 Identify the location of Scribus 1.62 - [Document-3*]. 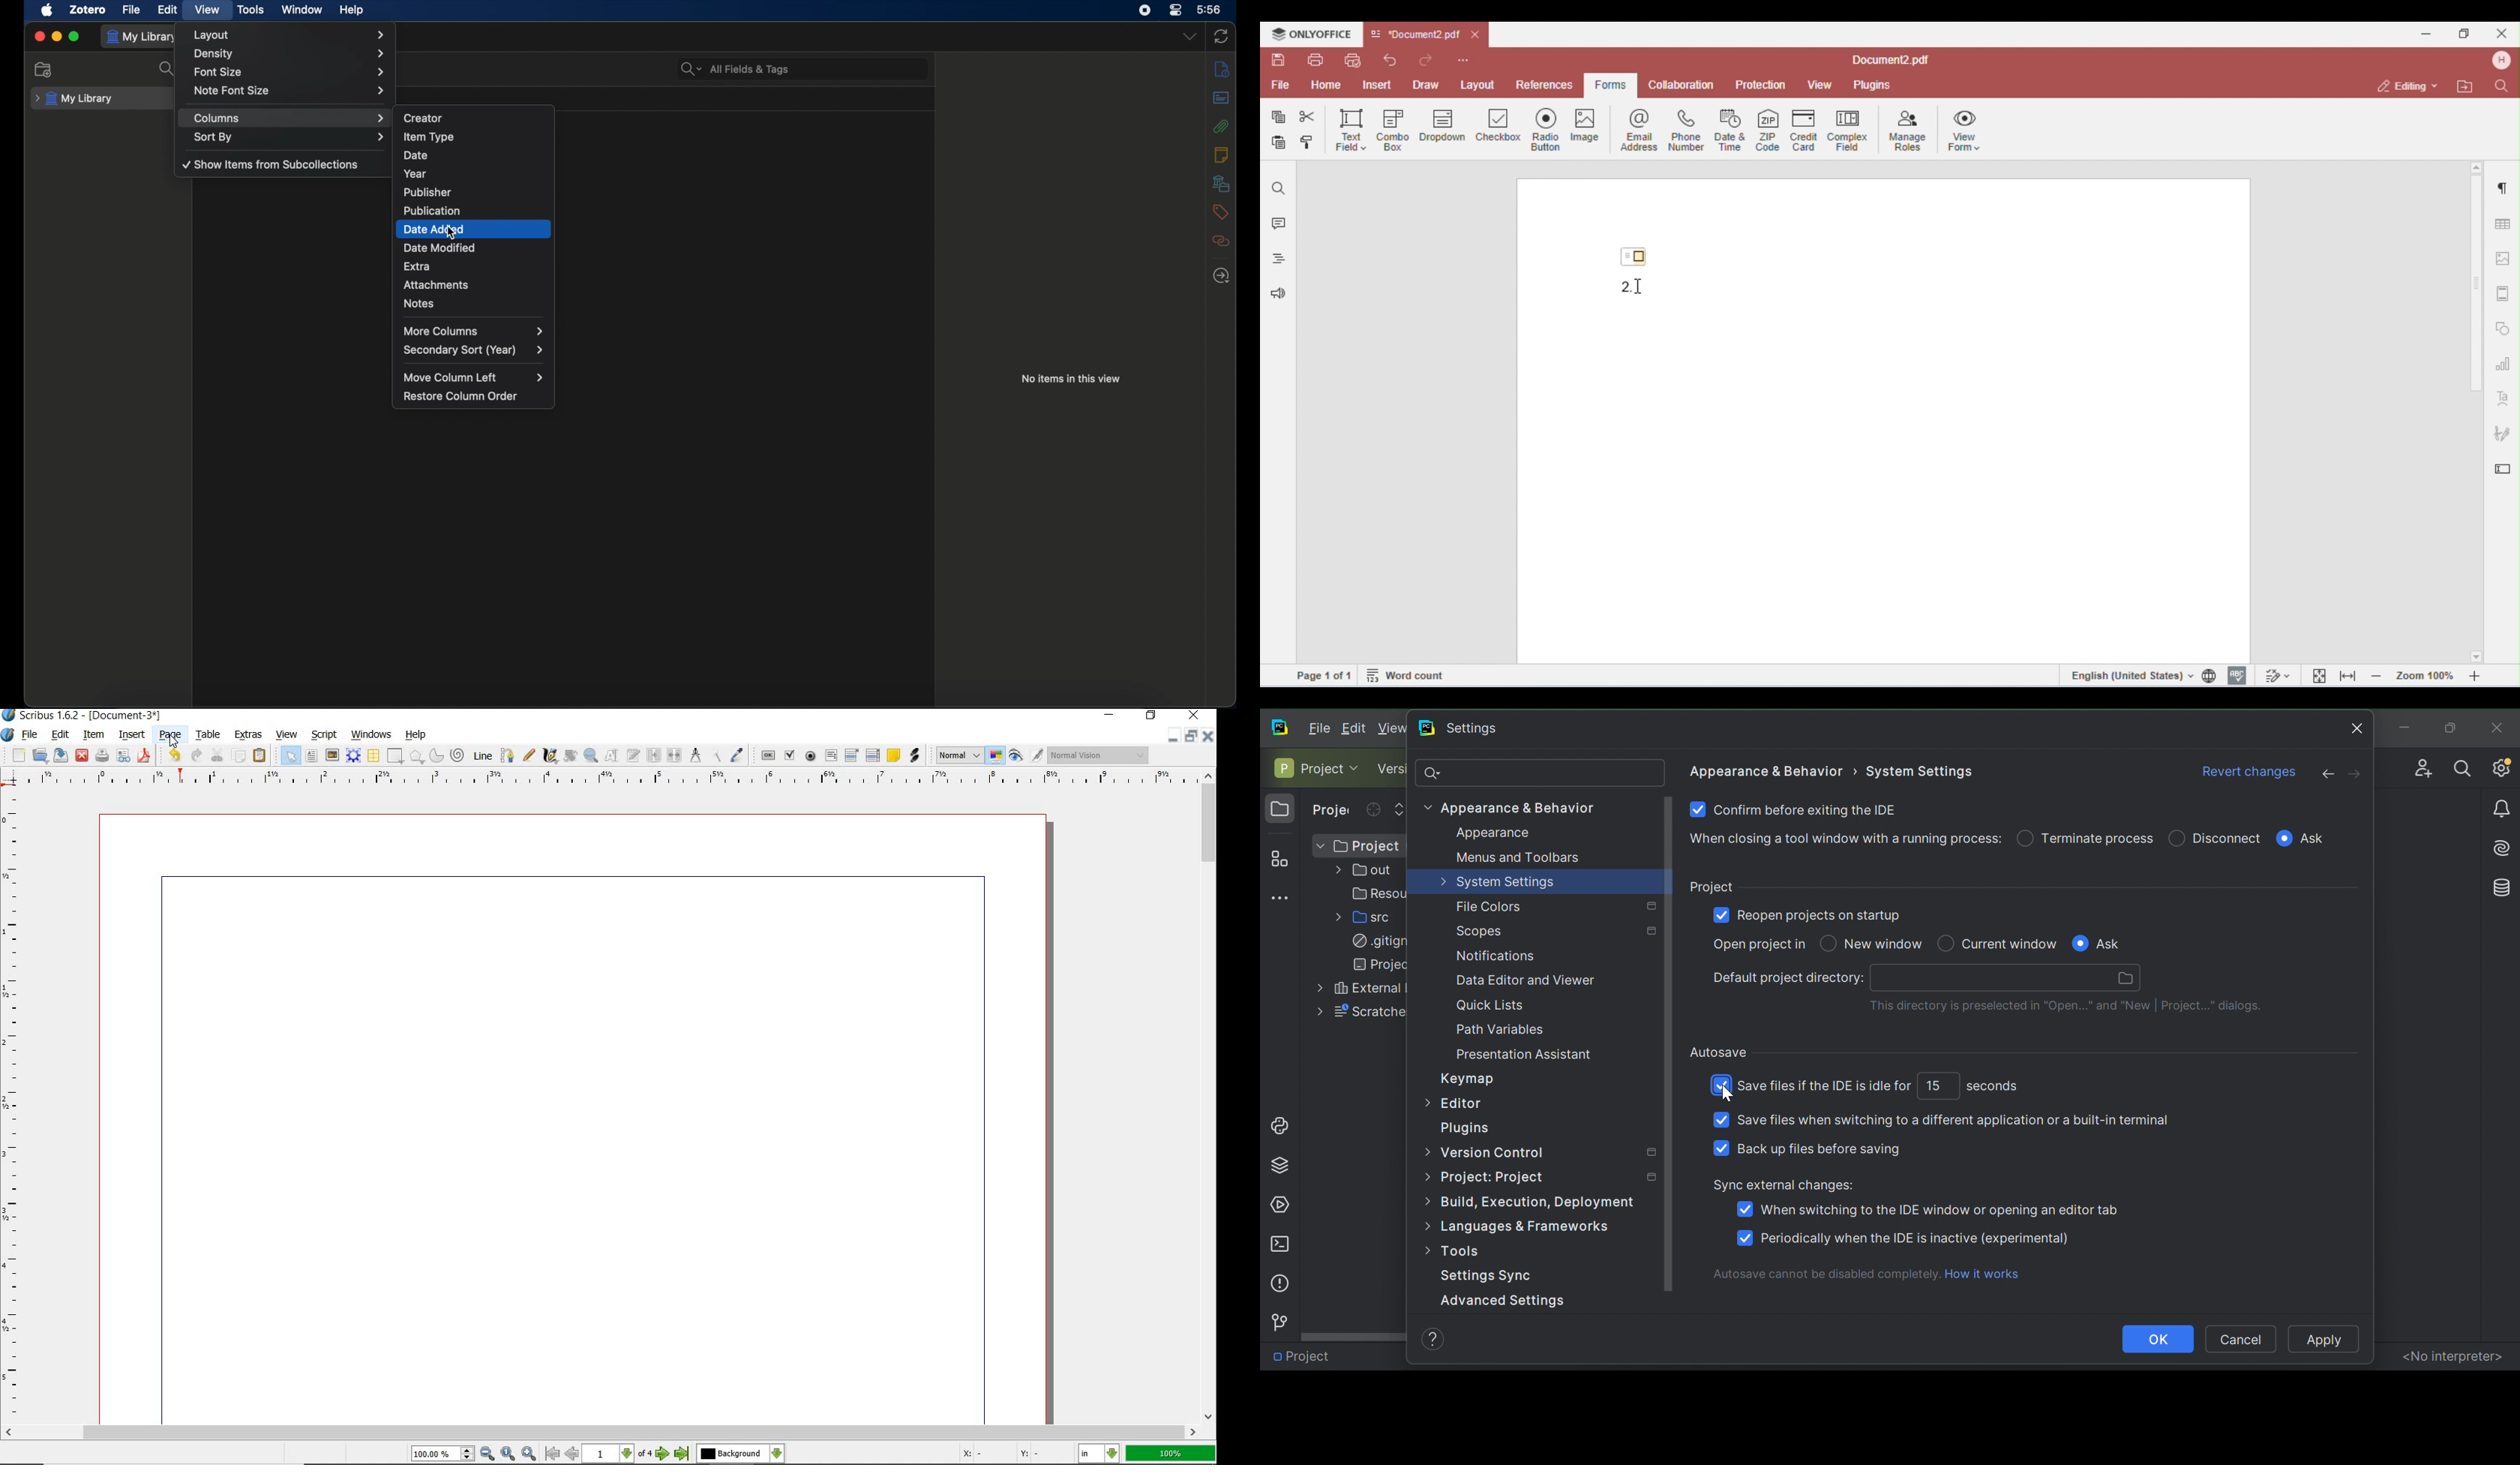
(88, 716).